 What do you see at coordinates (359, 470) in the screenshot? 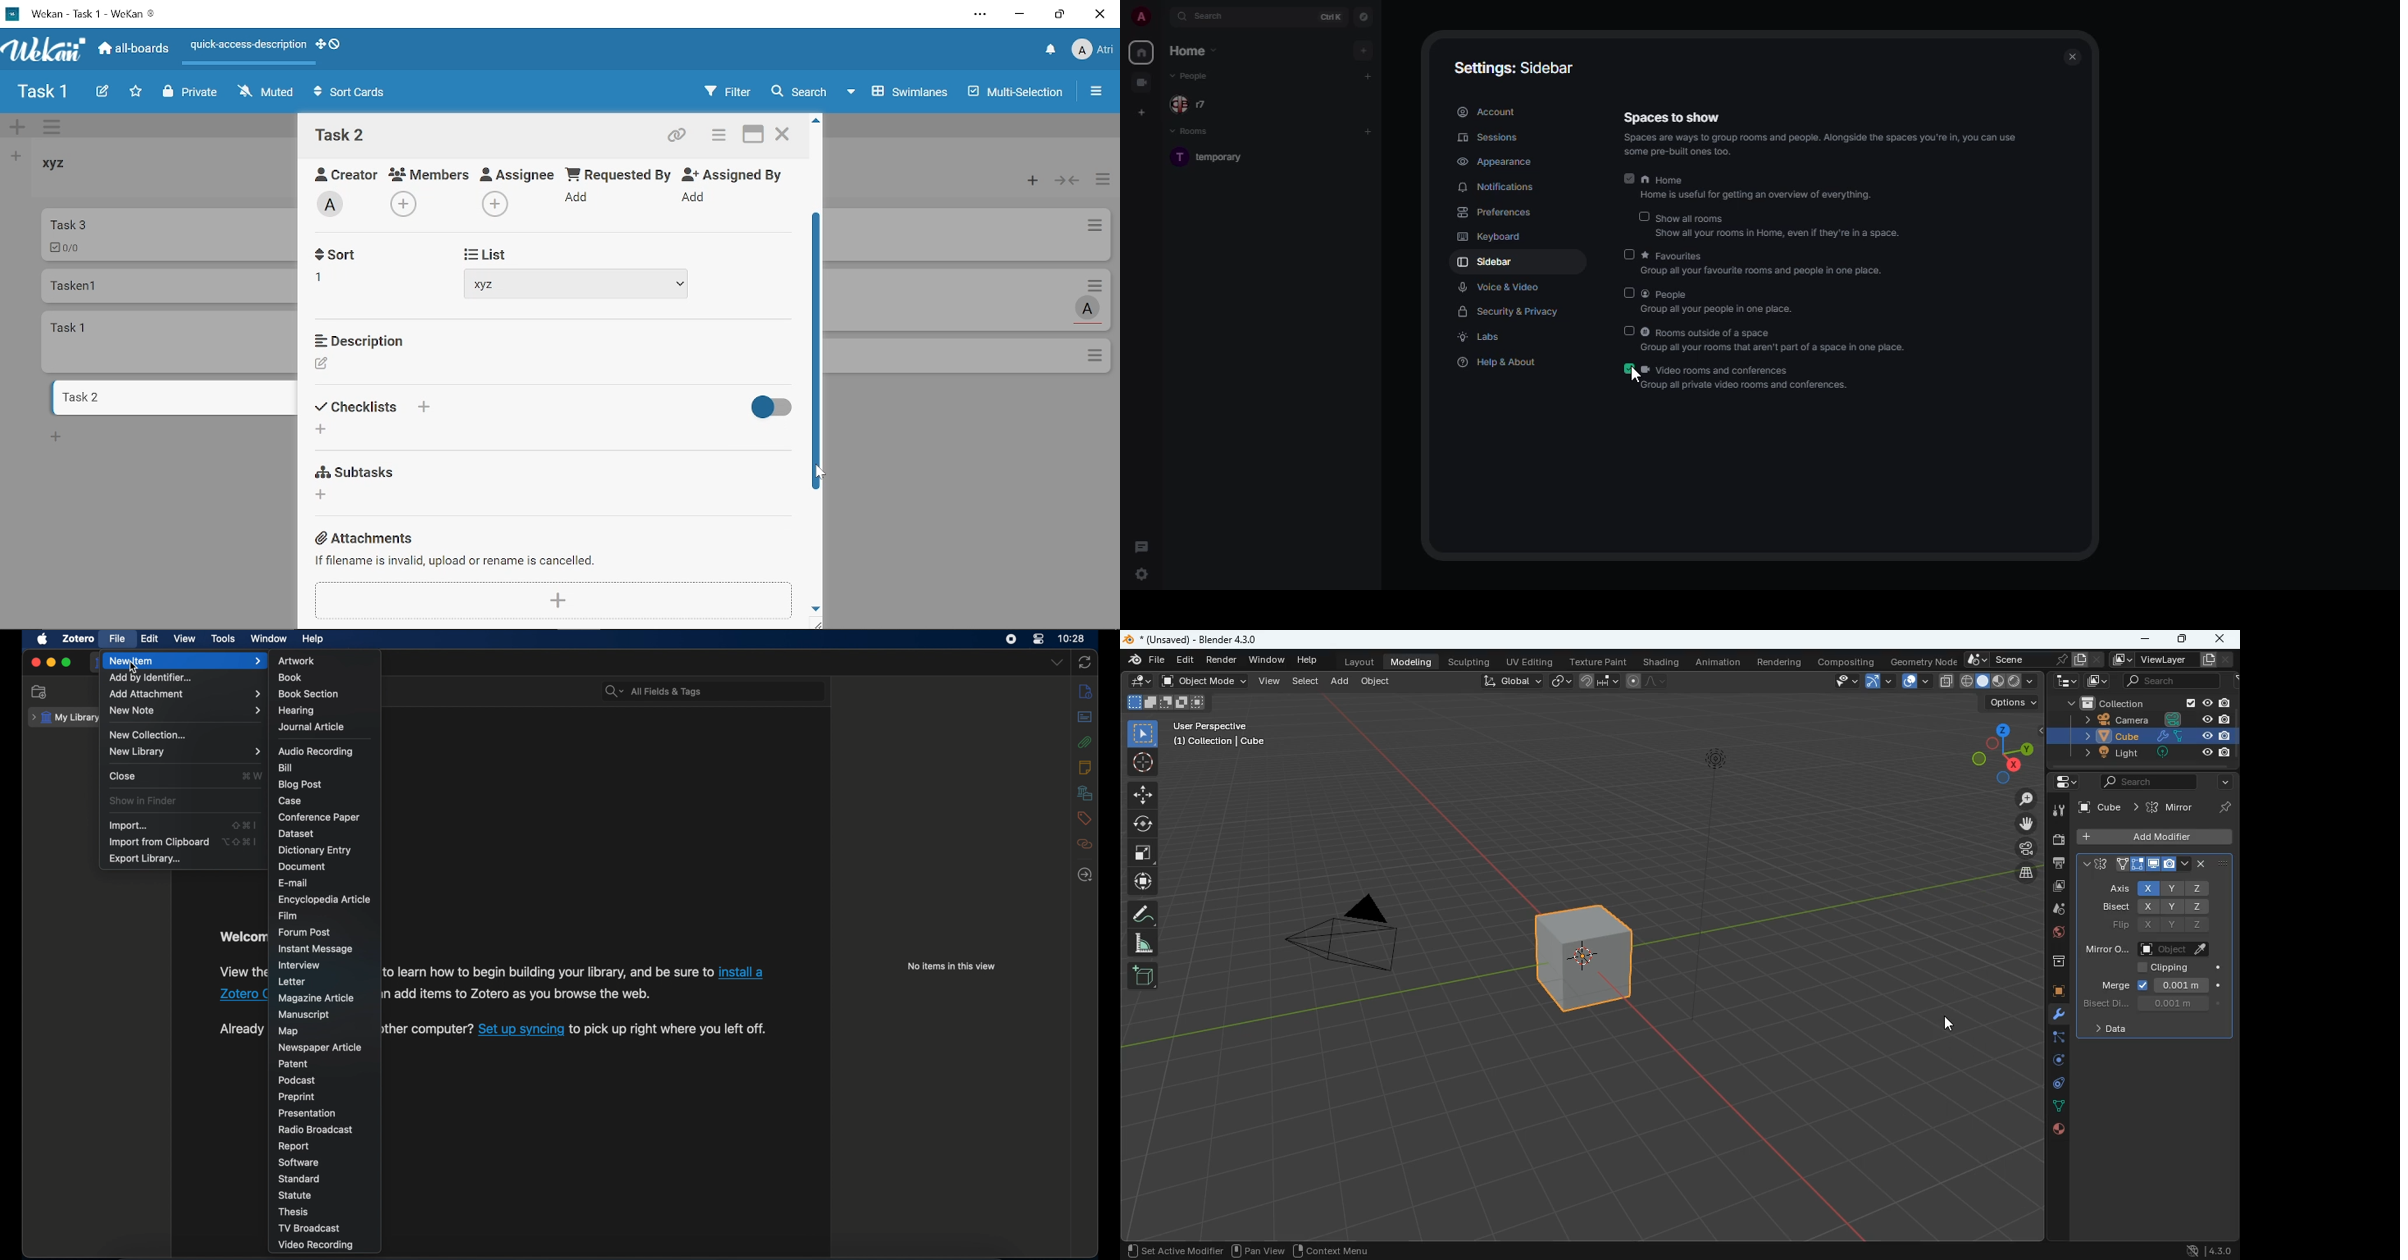
I see `Subtasks` at bounding box center [359, 470].